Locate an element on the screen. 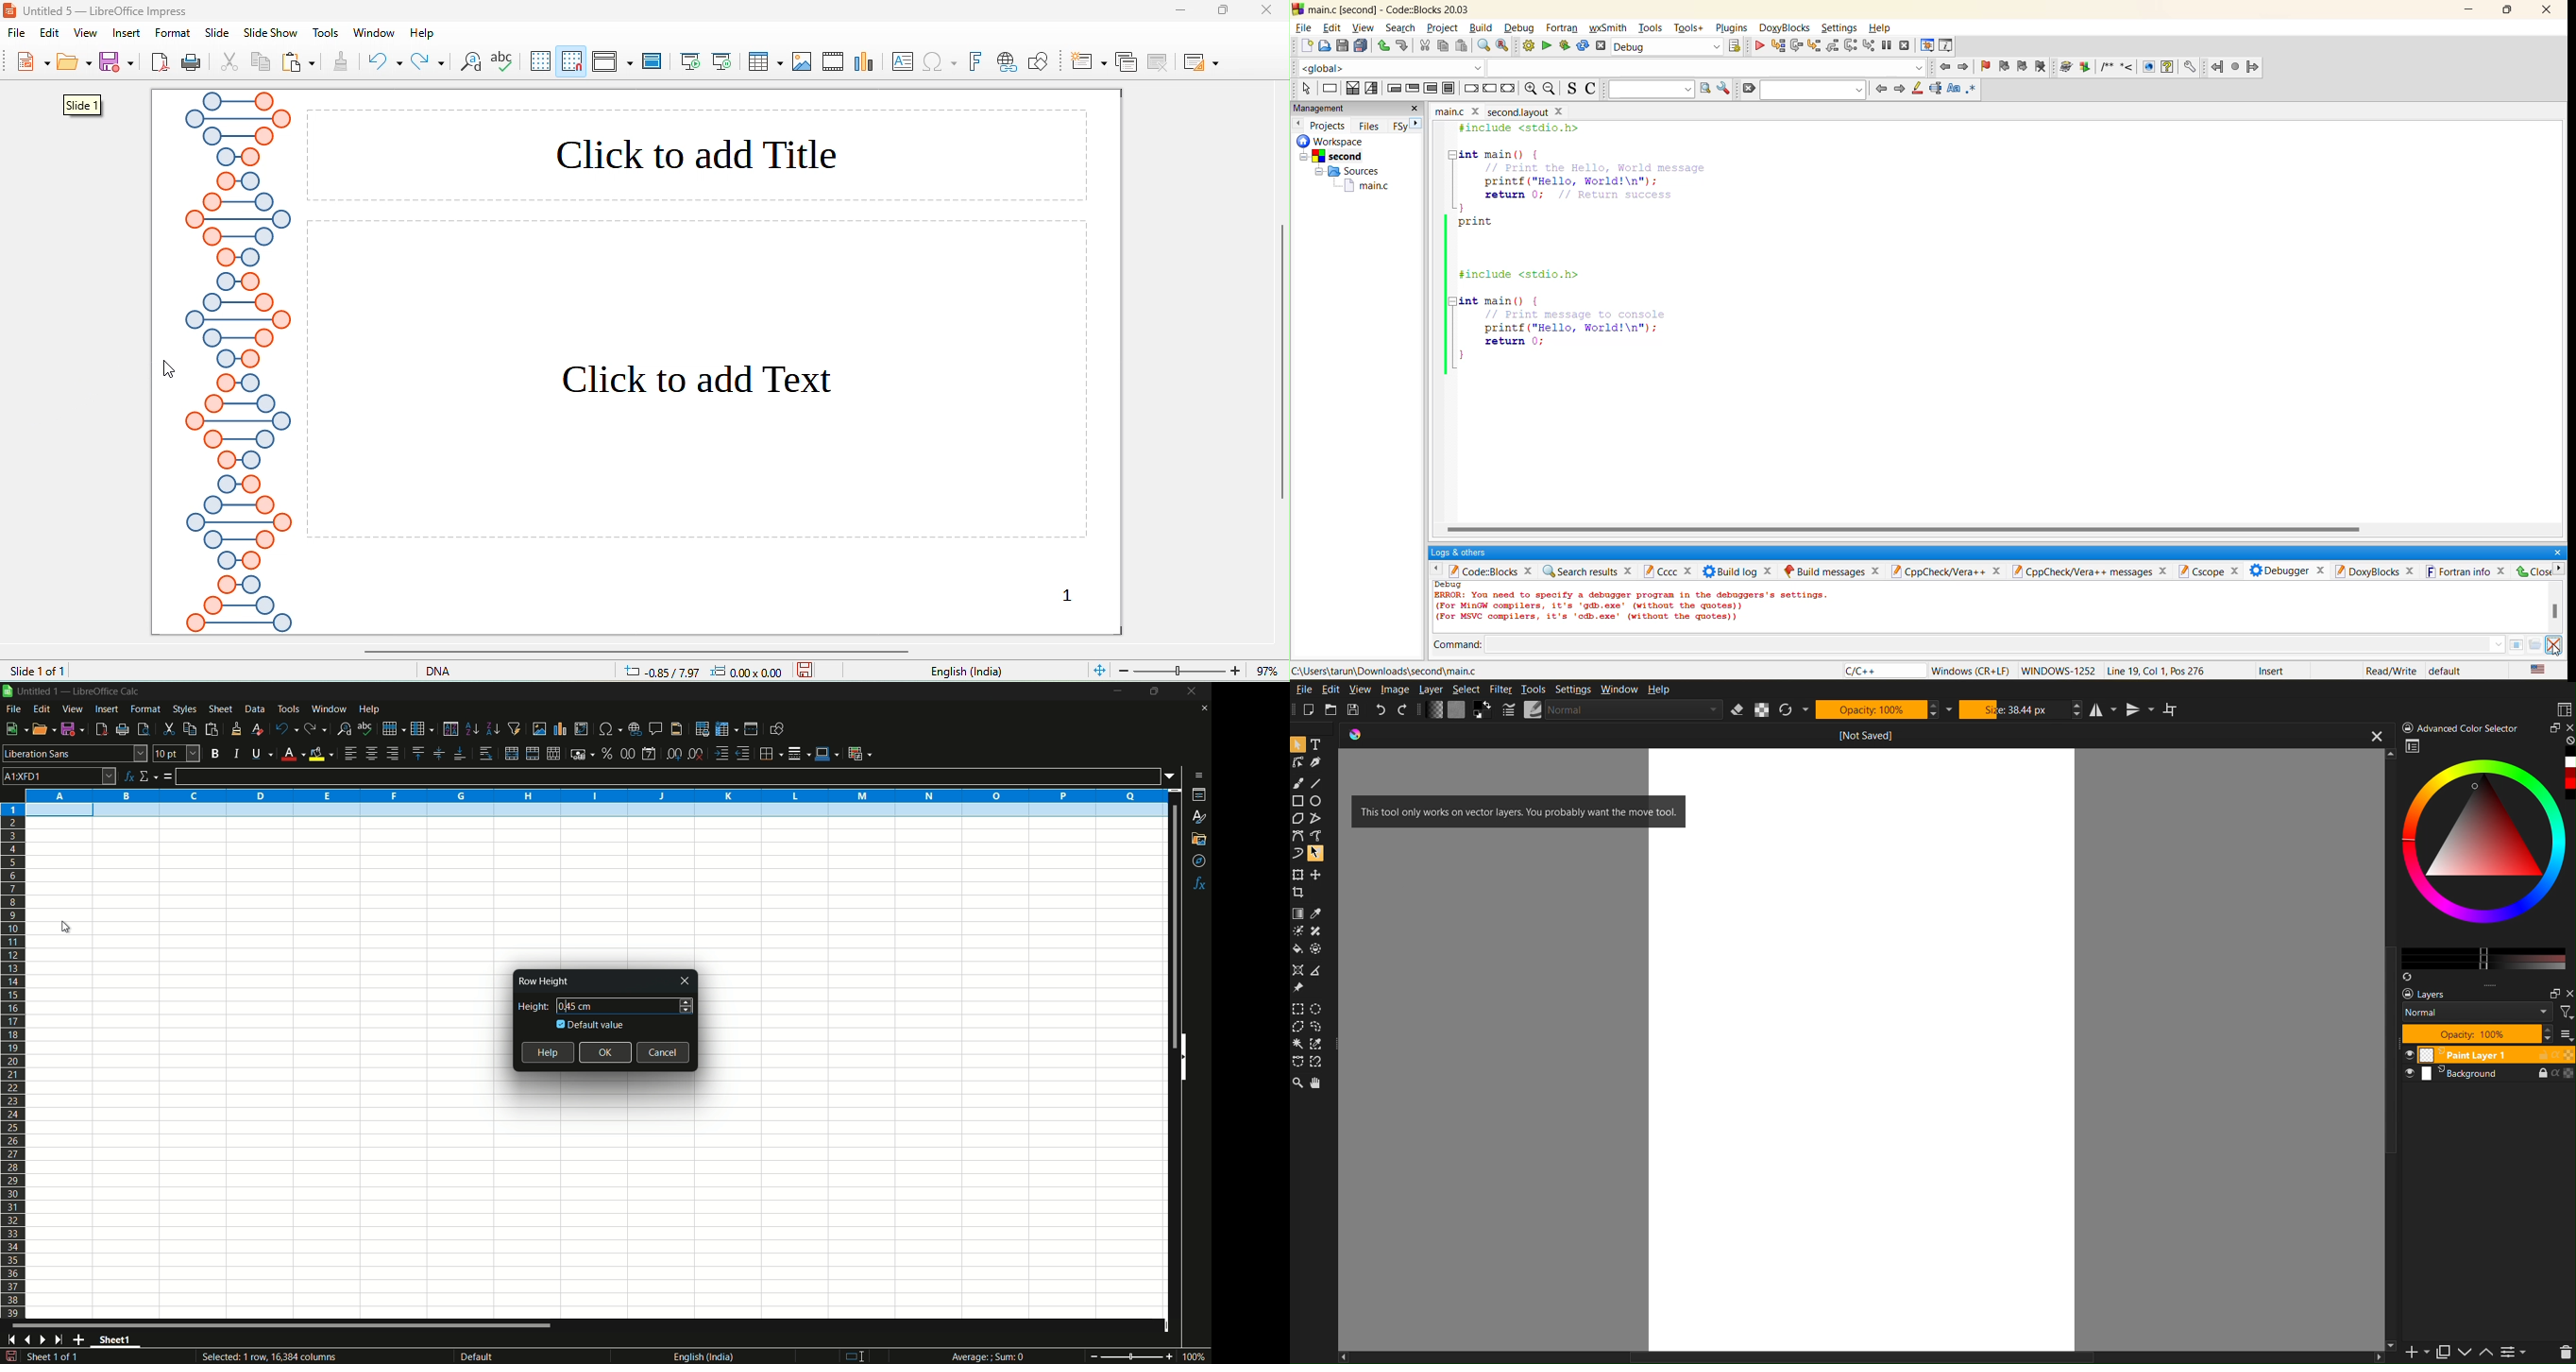 The image size is (2576, 1372). delete decimal place is located at coordinates (697, 754).